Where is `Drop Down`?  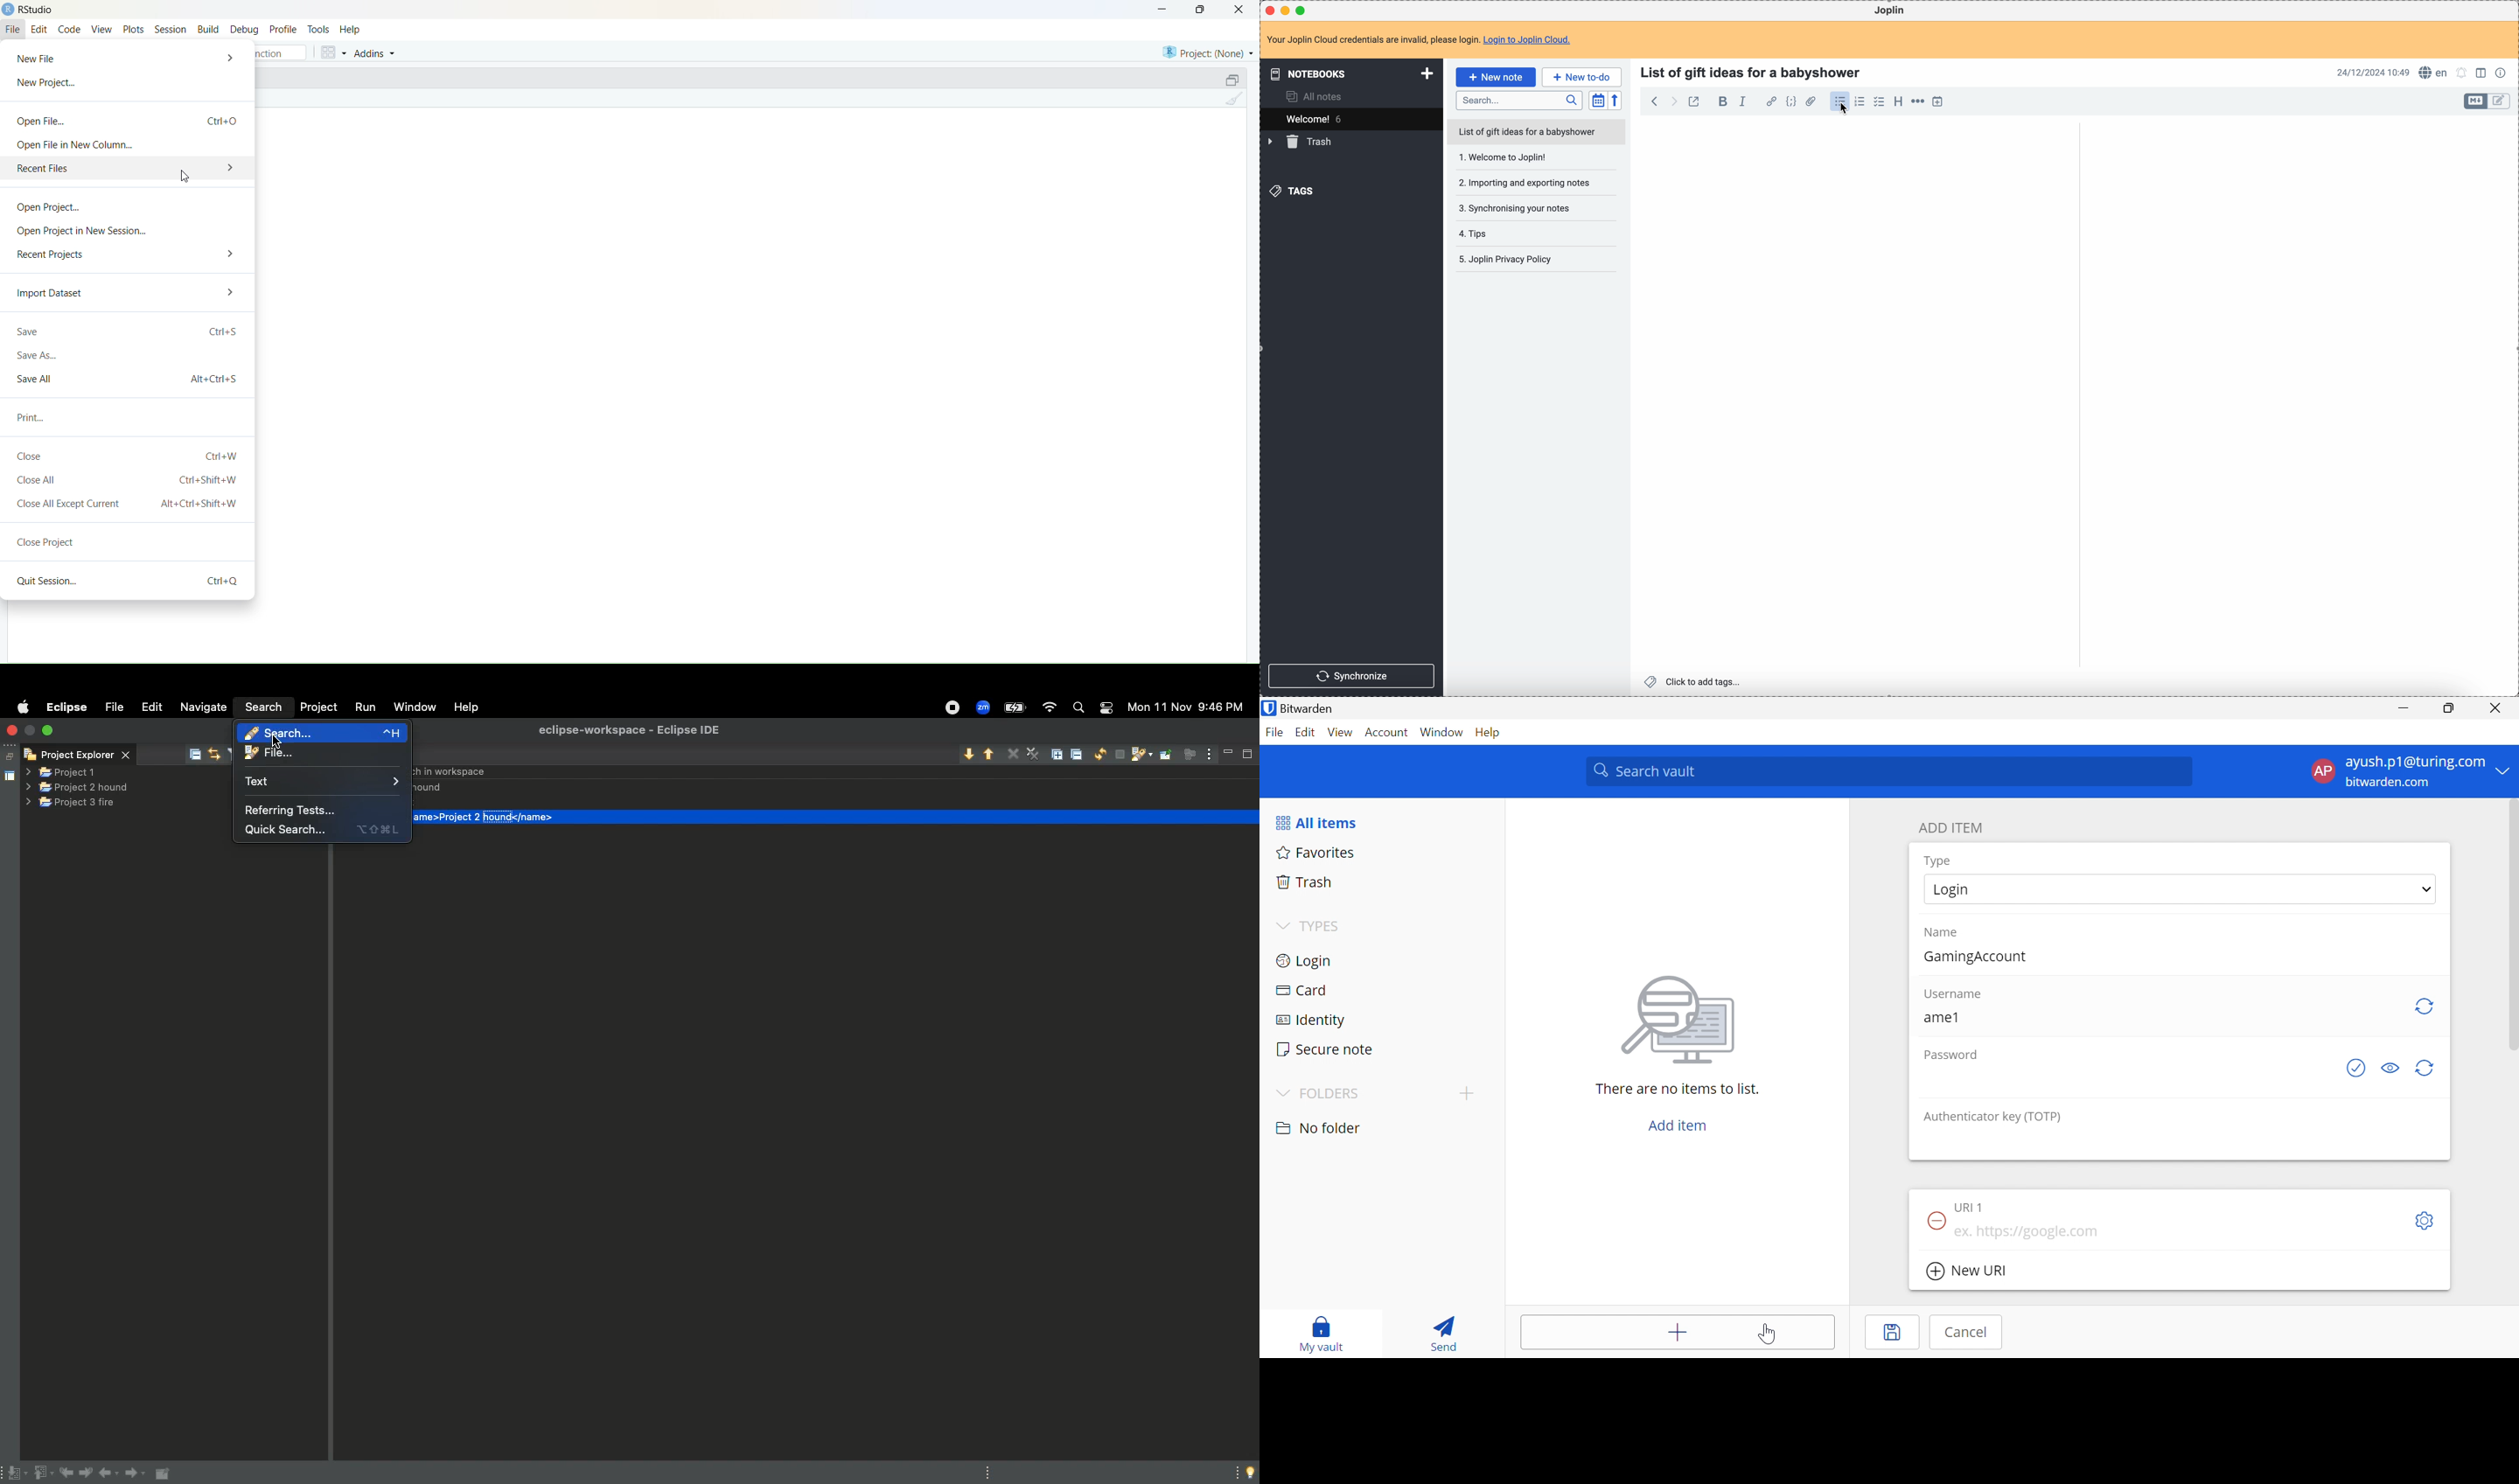 Drop Down is located at coordinates (2507, 770).